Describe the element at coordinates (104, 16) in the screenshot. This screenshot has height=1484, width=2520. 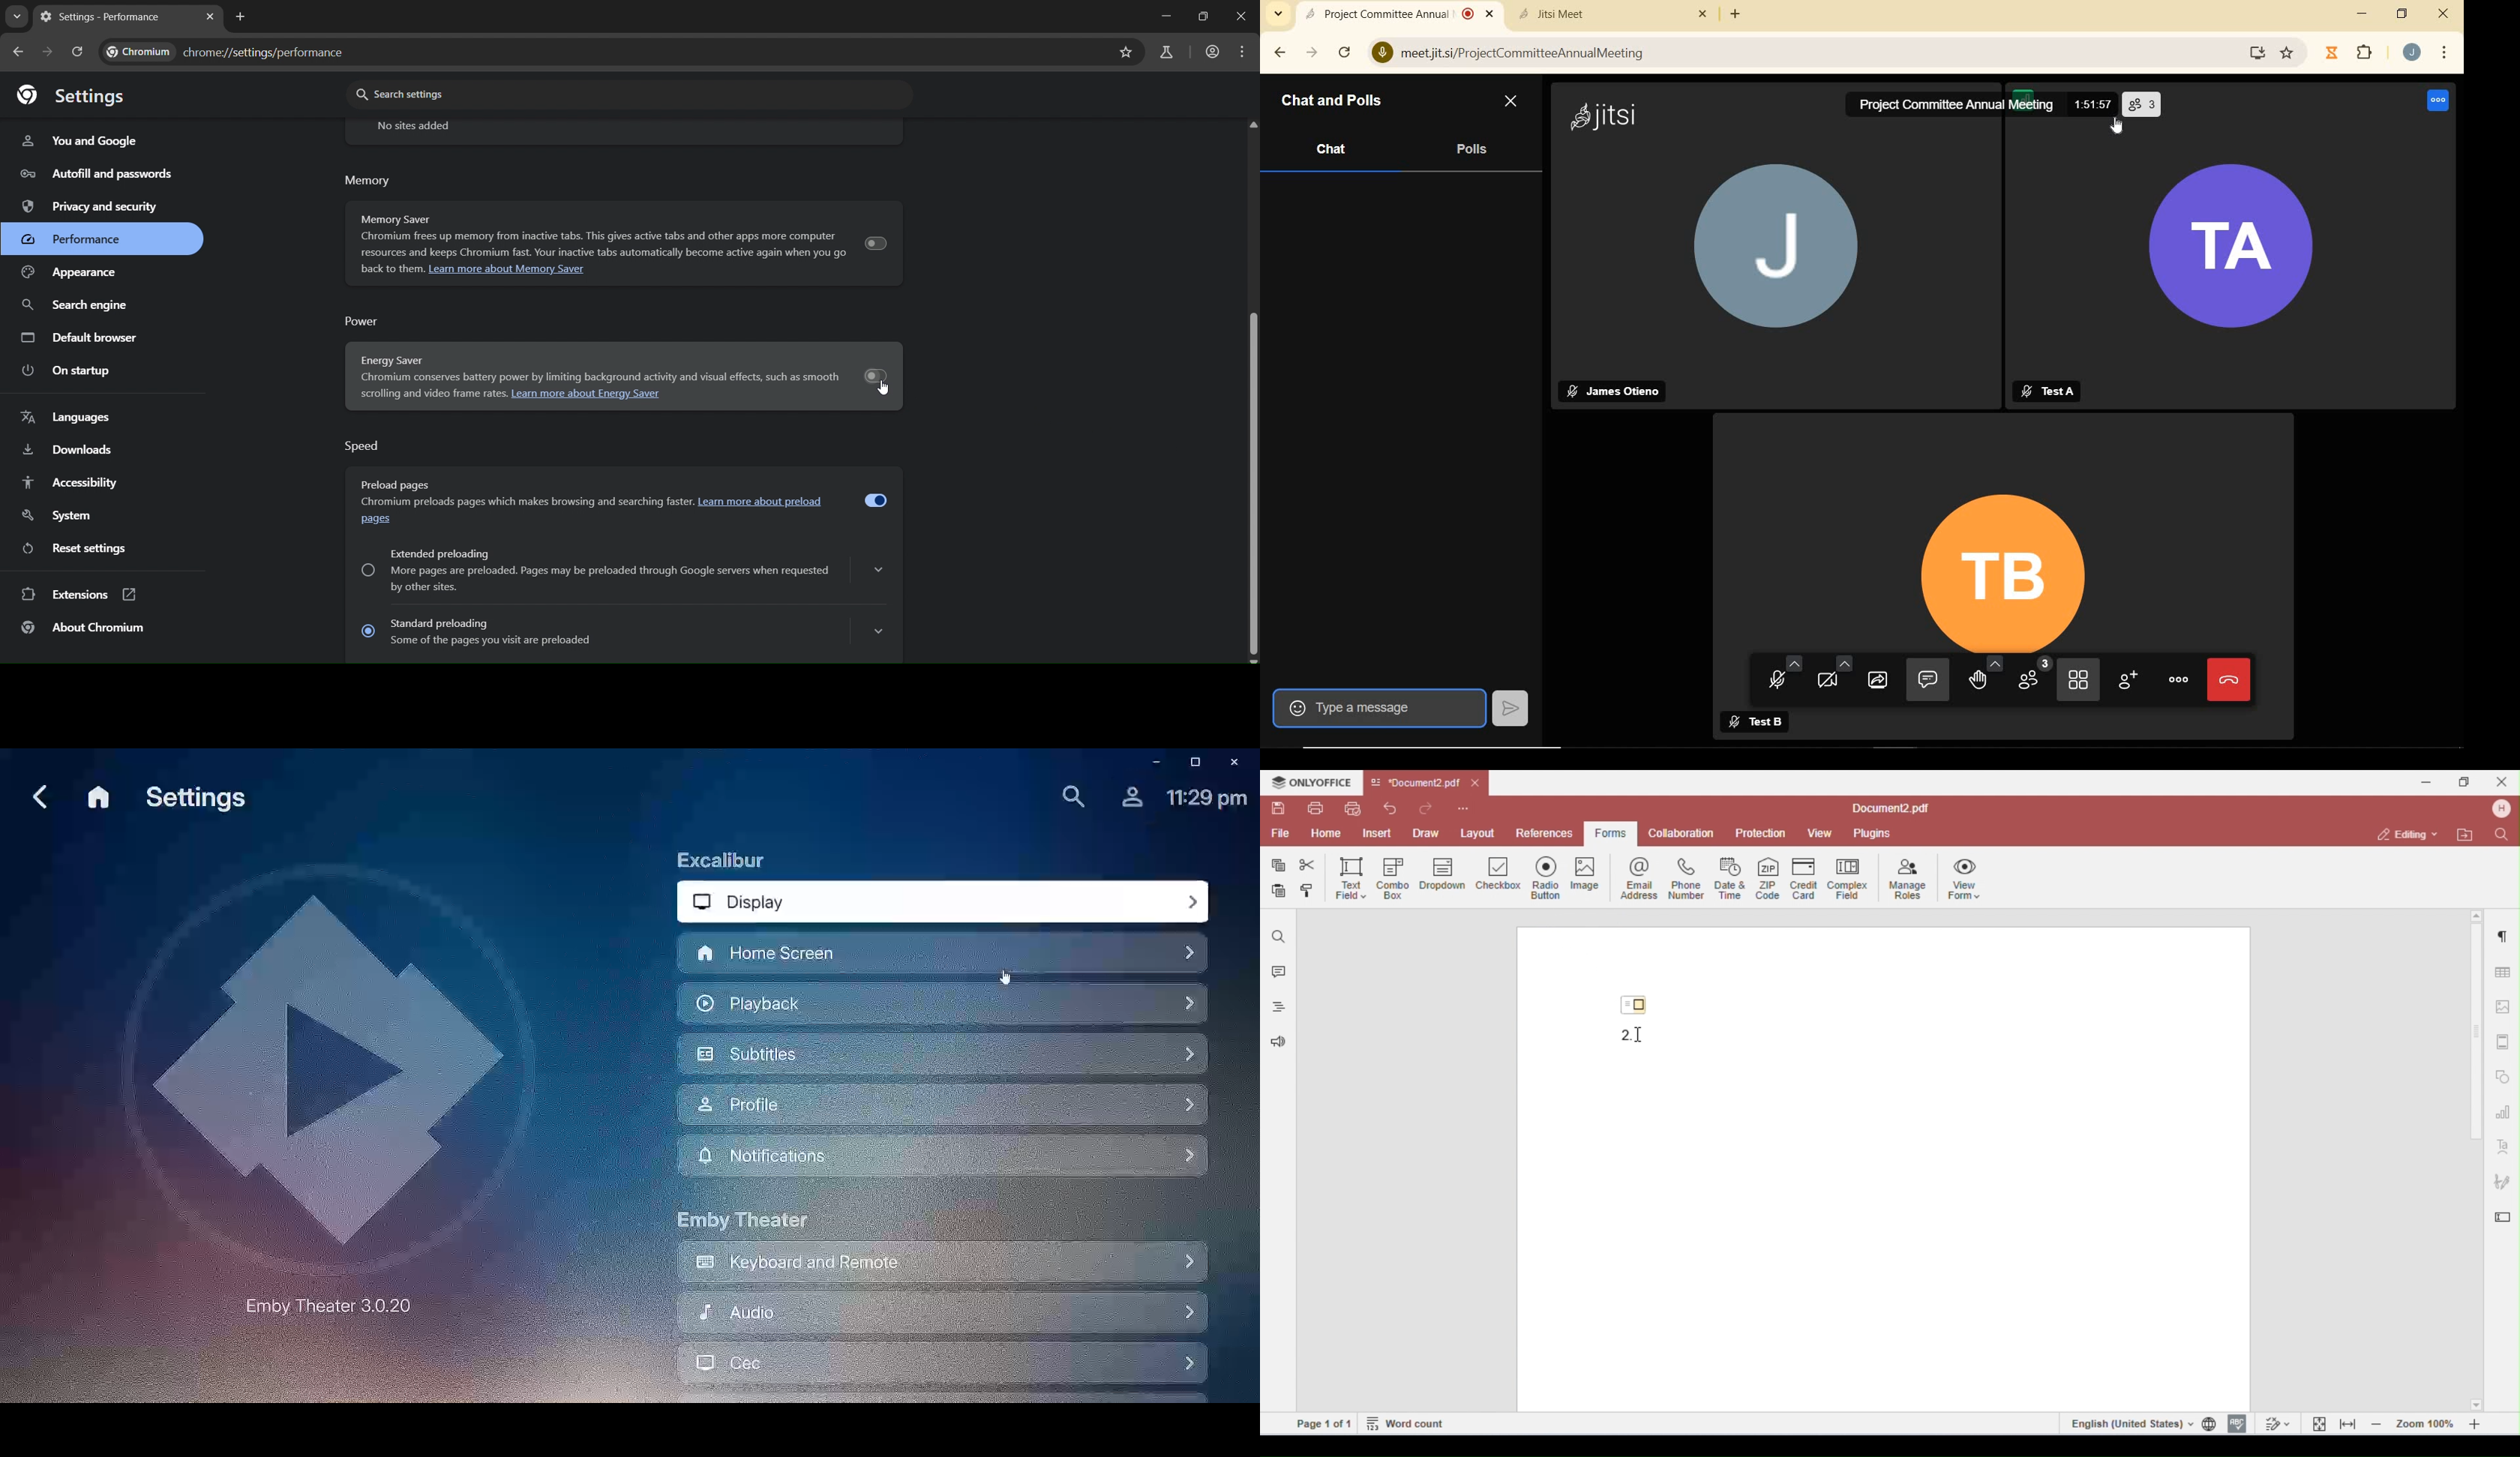
I see `settings - performace` at that location.